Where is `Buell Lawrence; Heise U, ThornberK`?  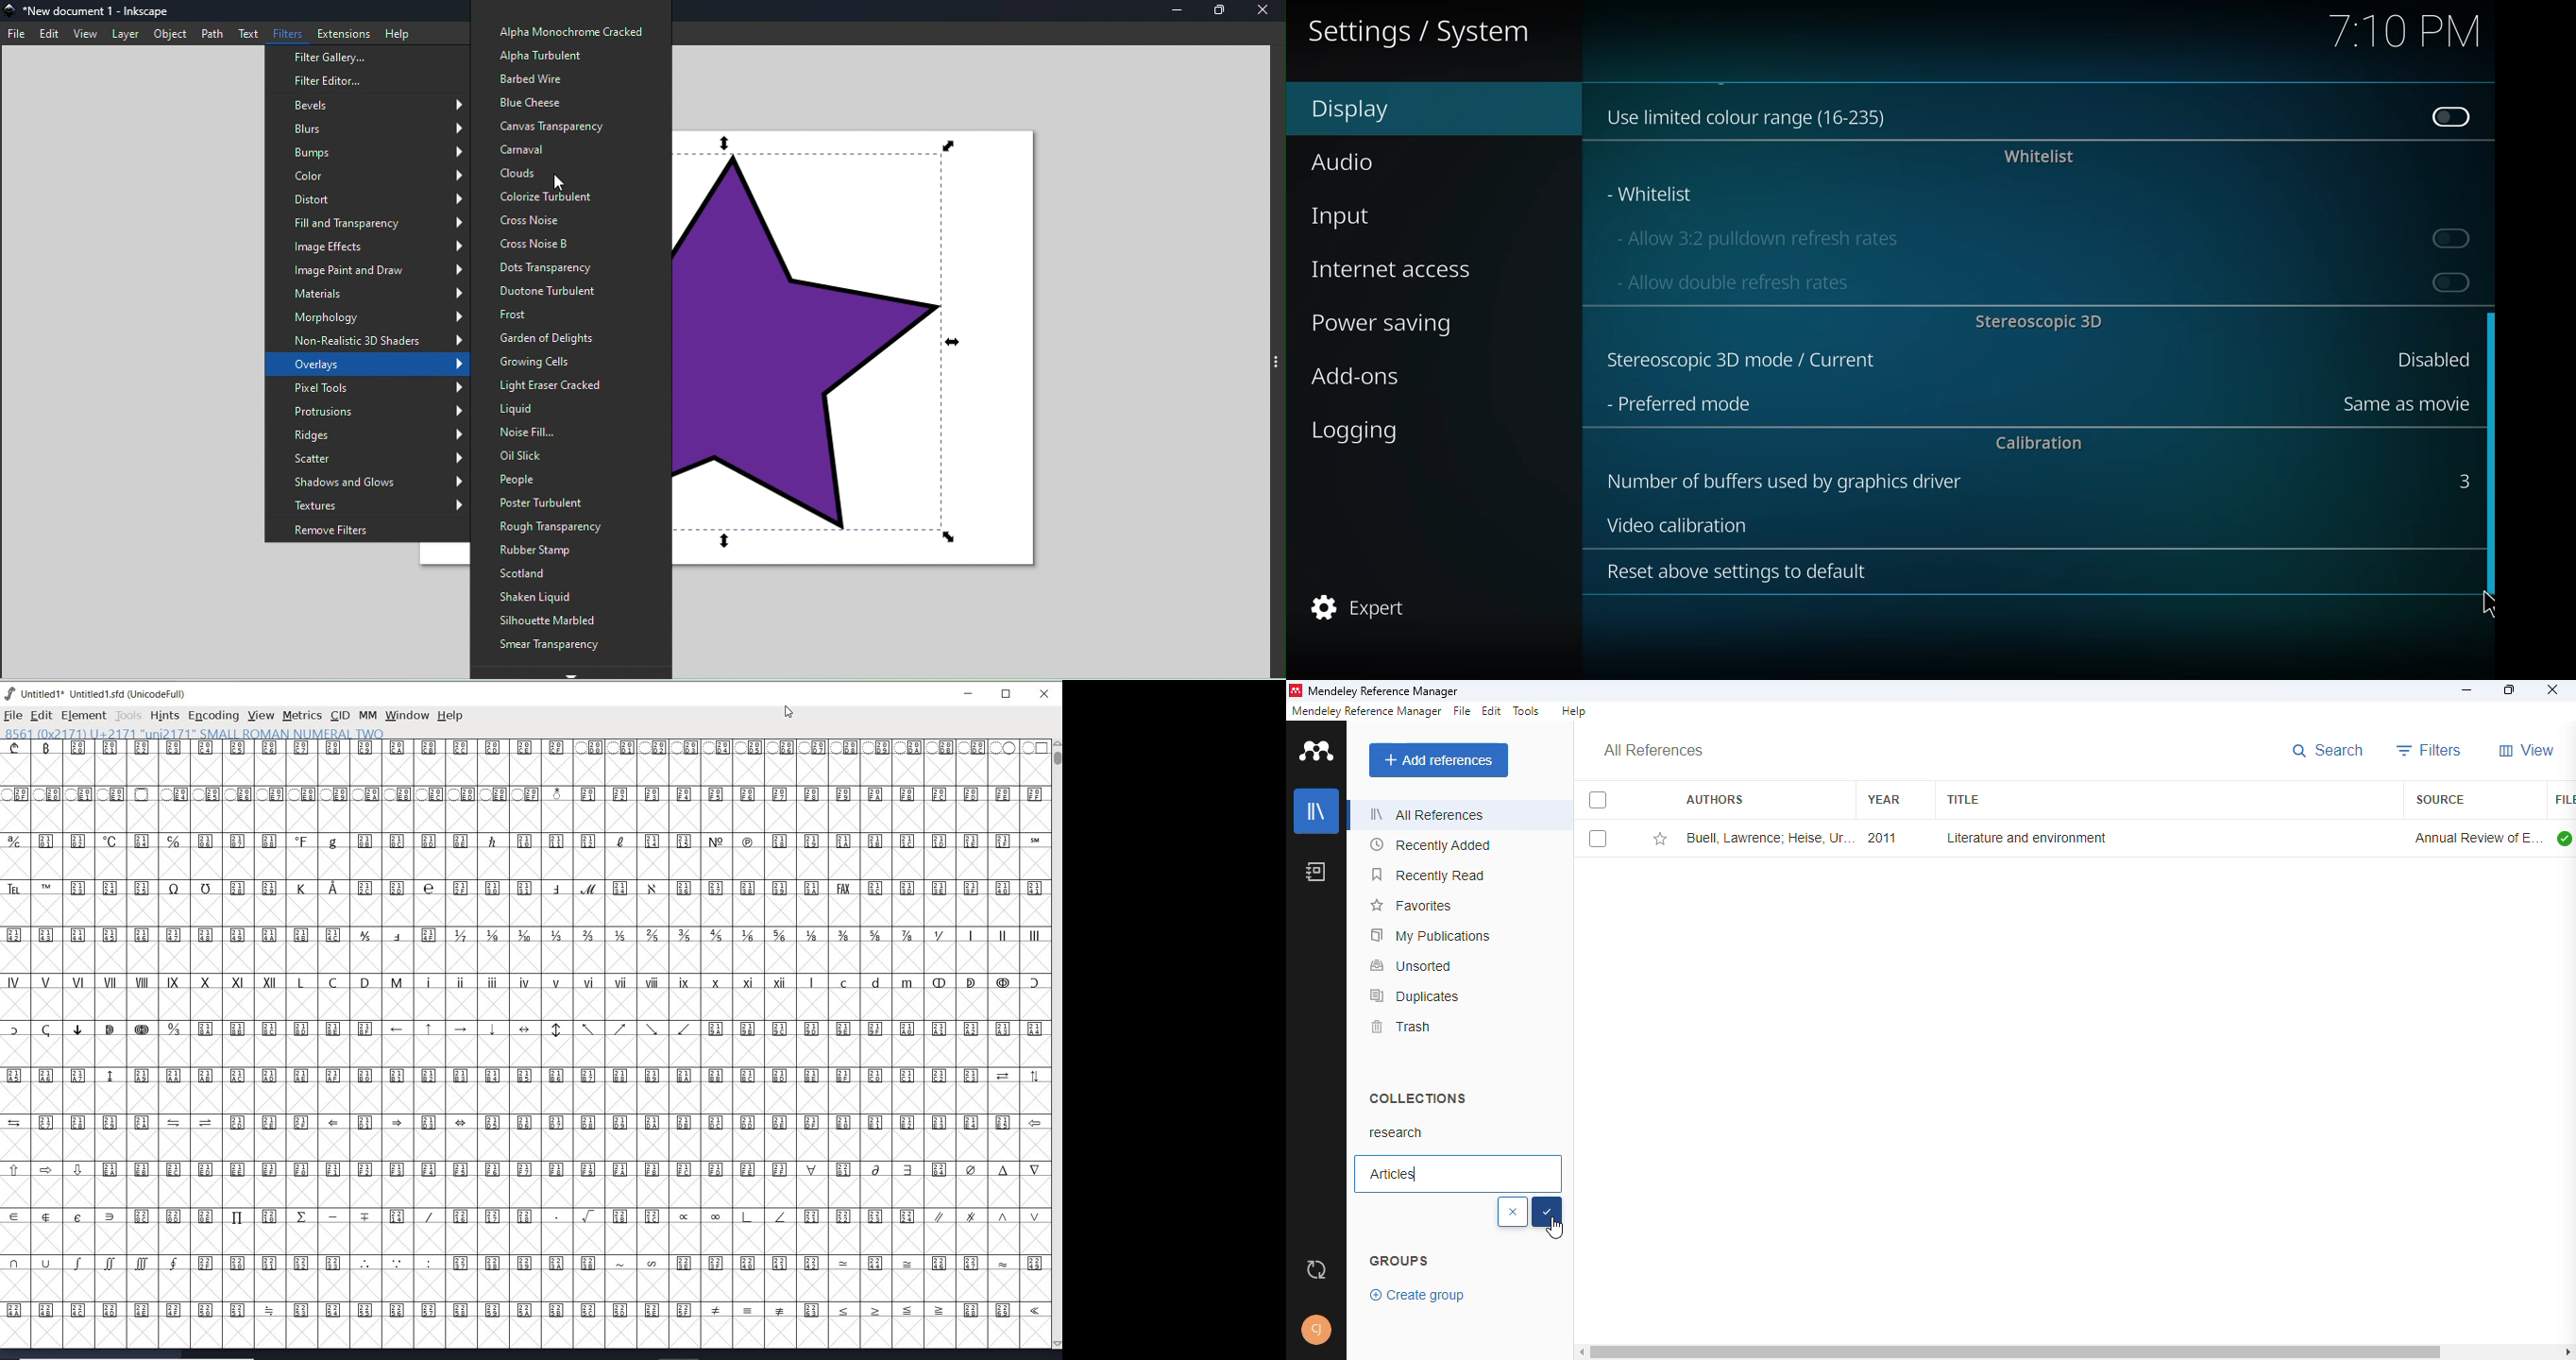
Buell Lawrence; Heise U, ThornberK is located at coordinates (1769, 838).